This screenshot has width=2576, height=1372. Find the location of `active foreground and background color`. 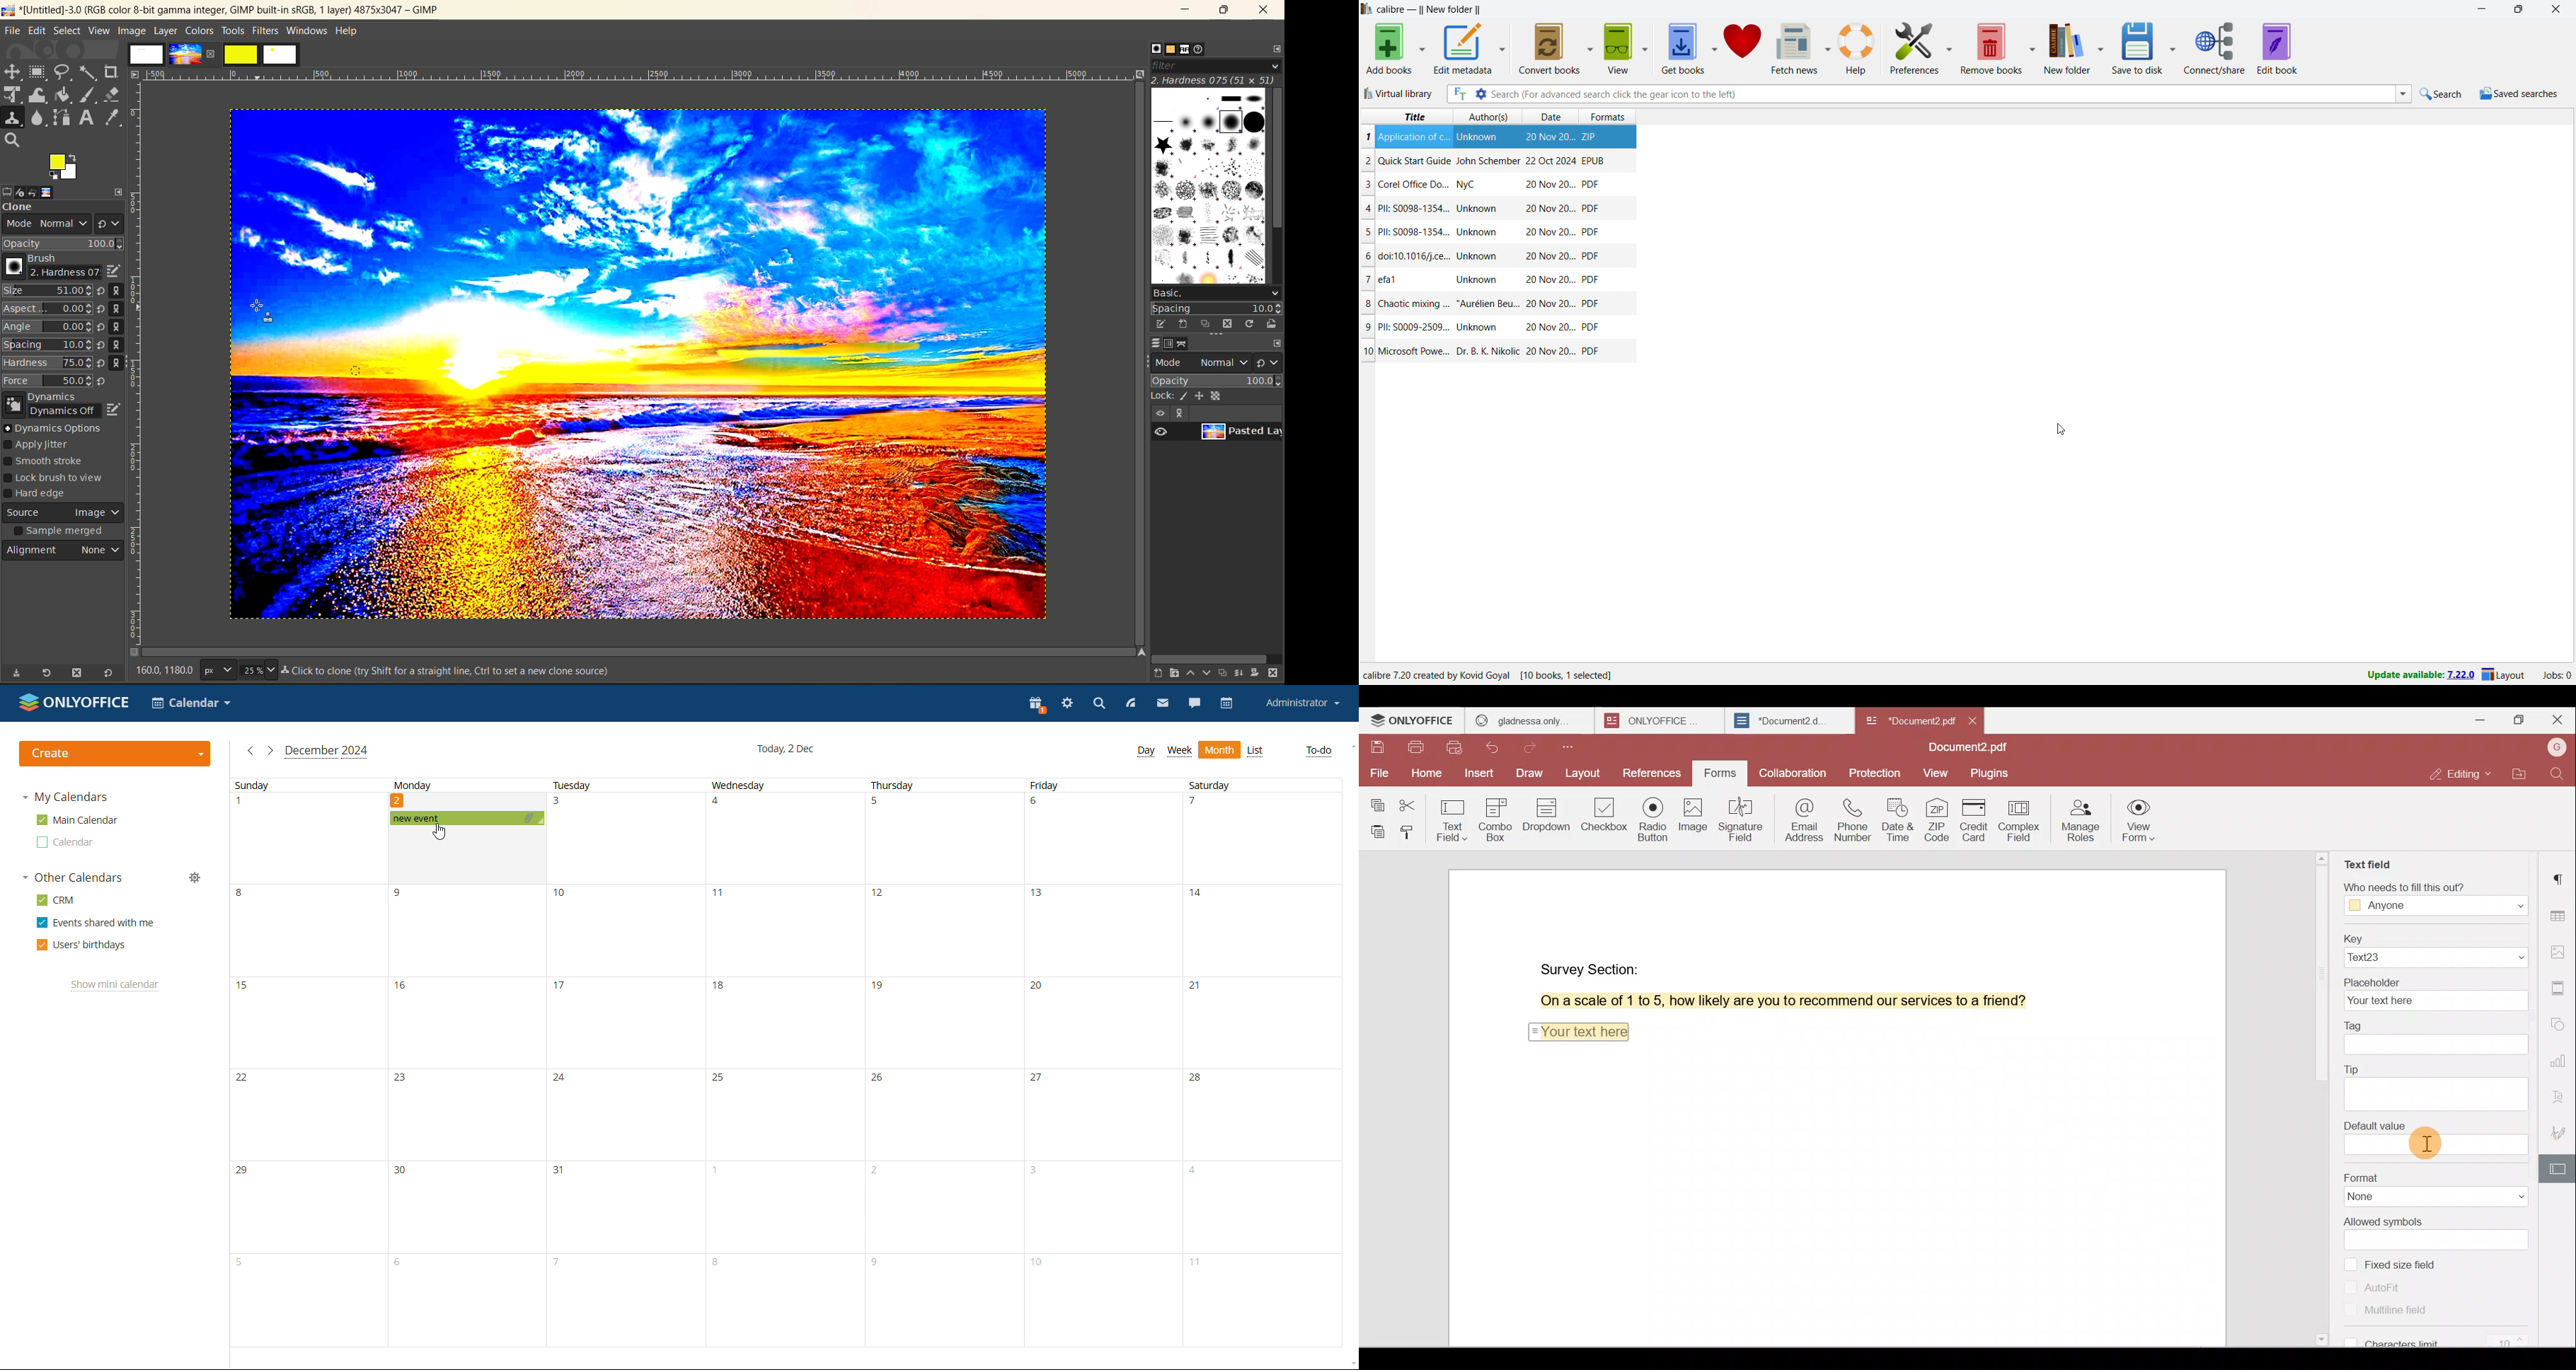

active foreground and background color is located at coordinates (65, 169).